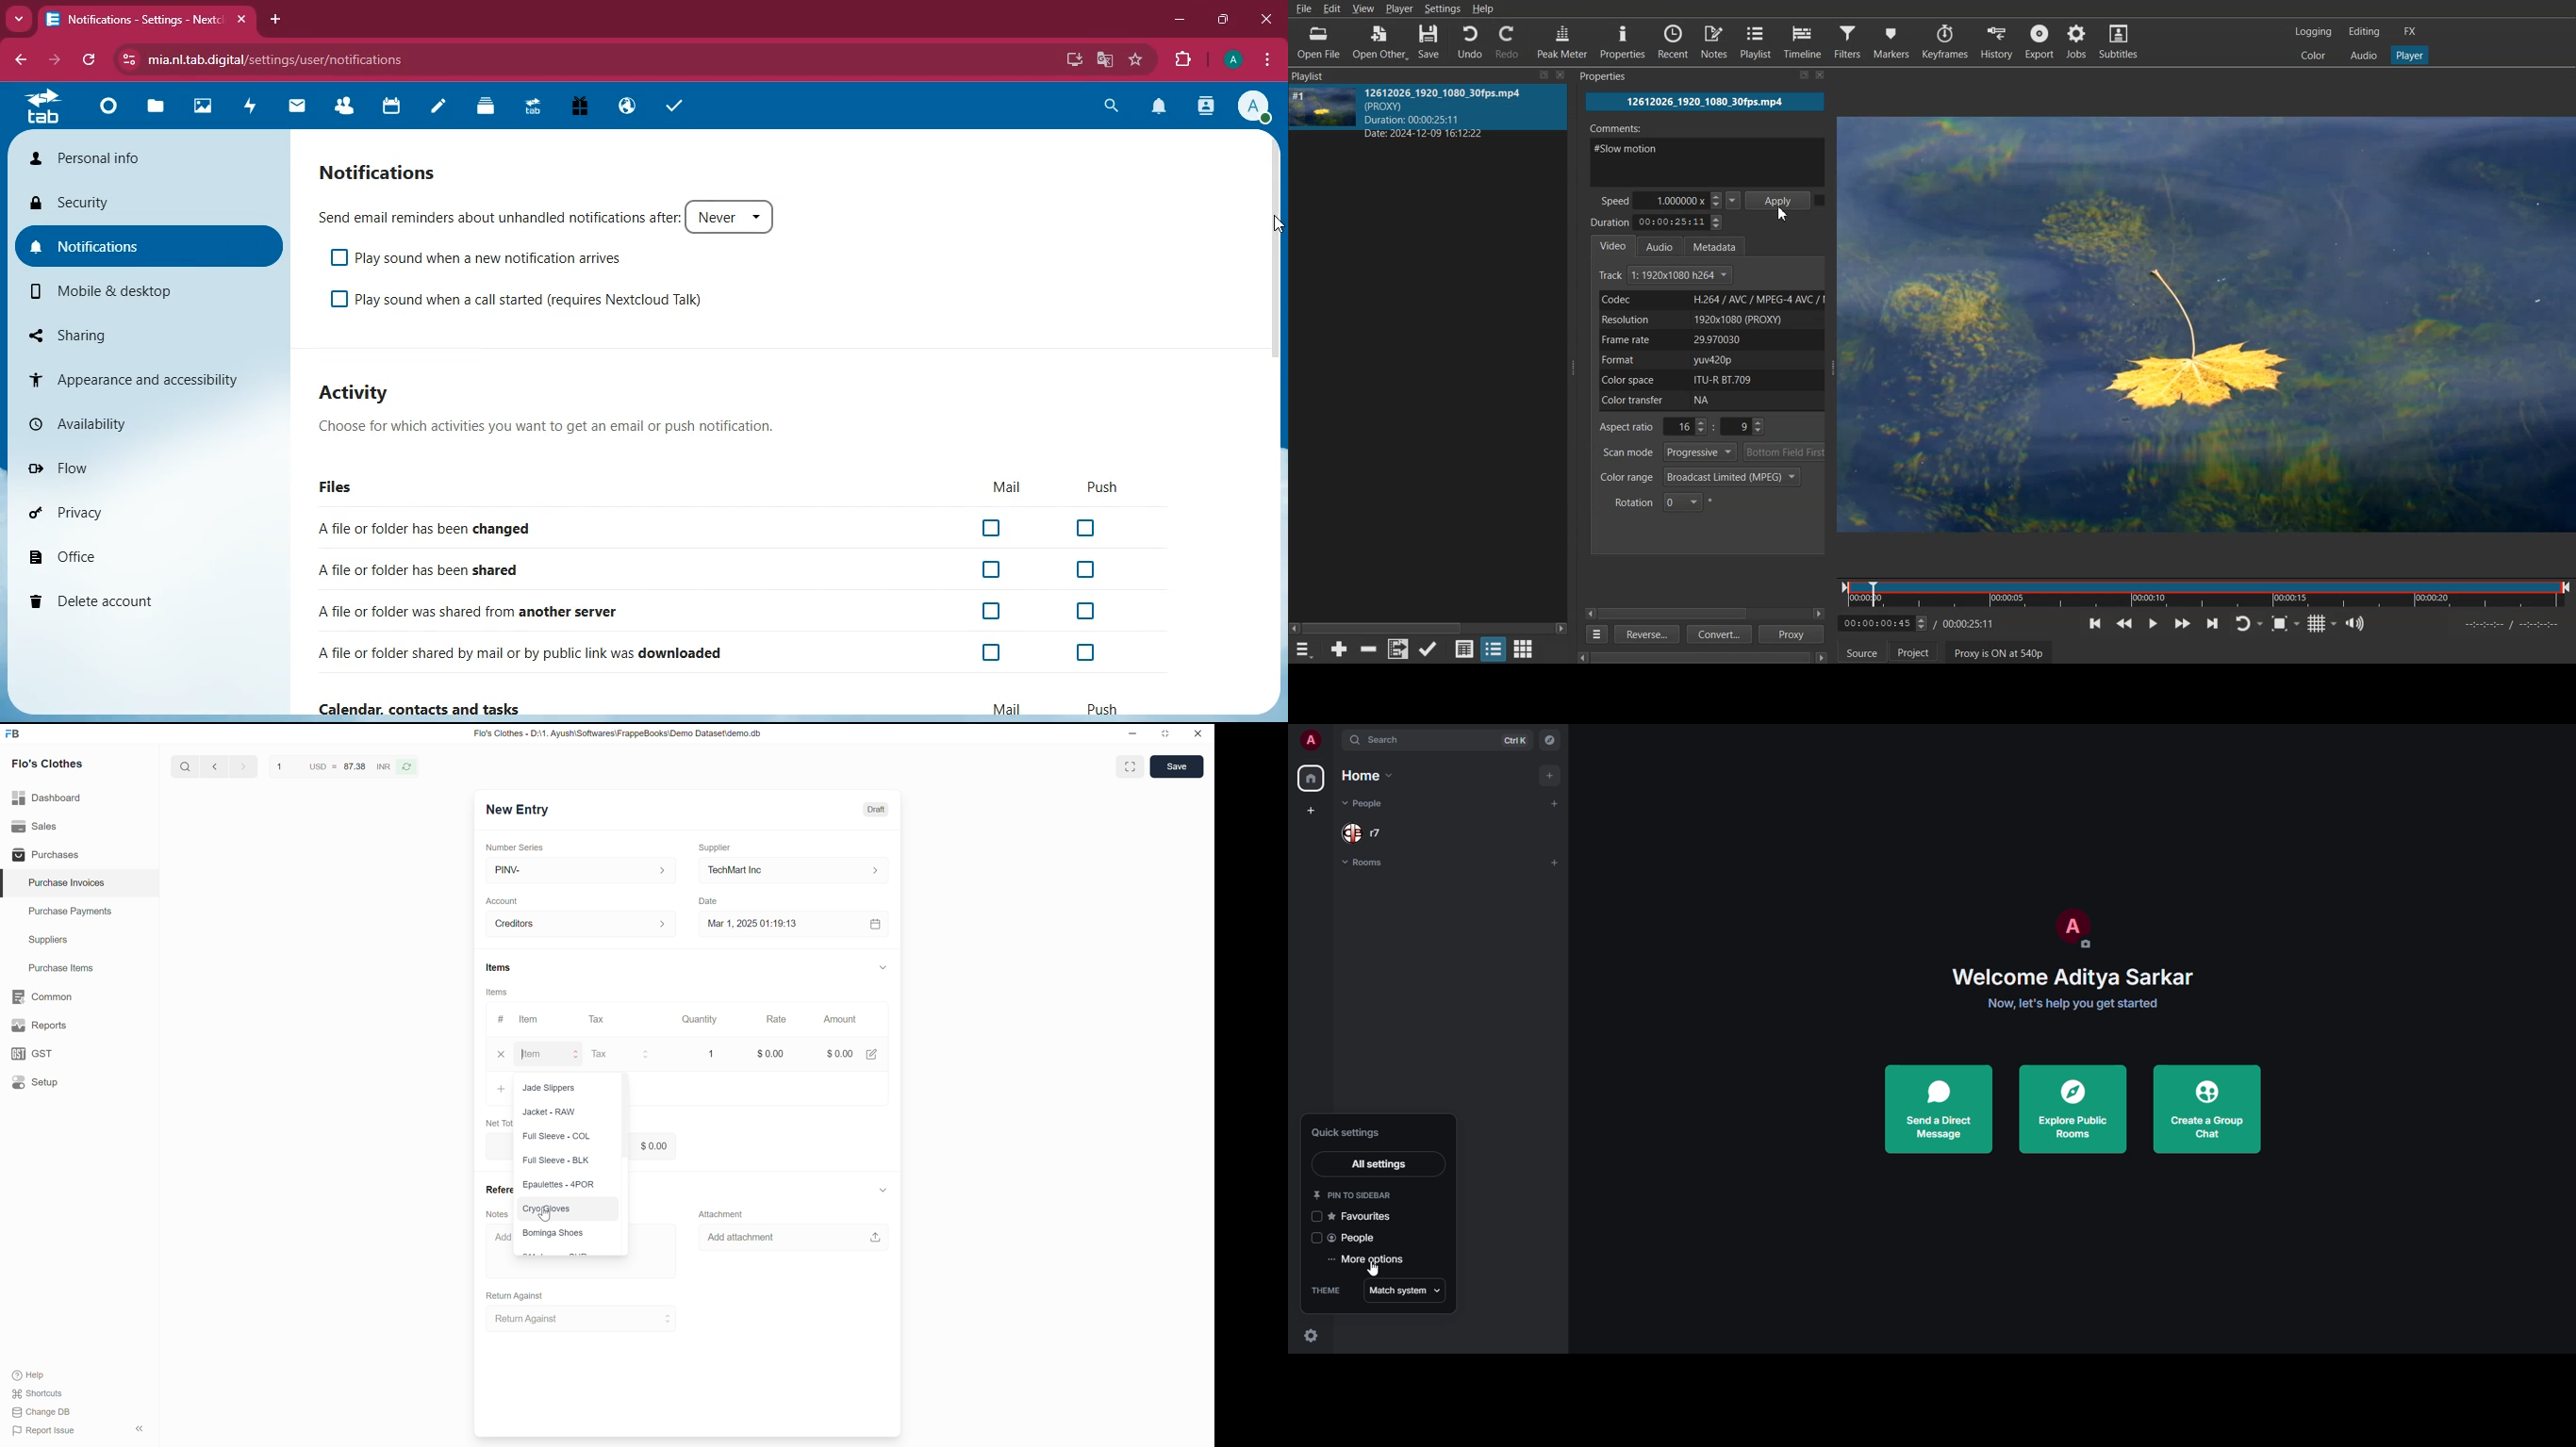 The image size is (2576, 1456). I want to click on File Name, so click(1705, 102).